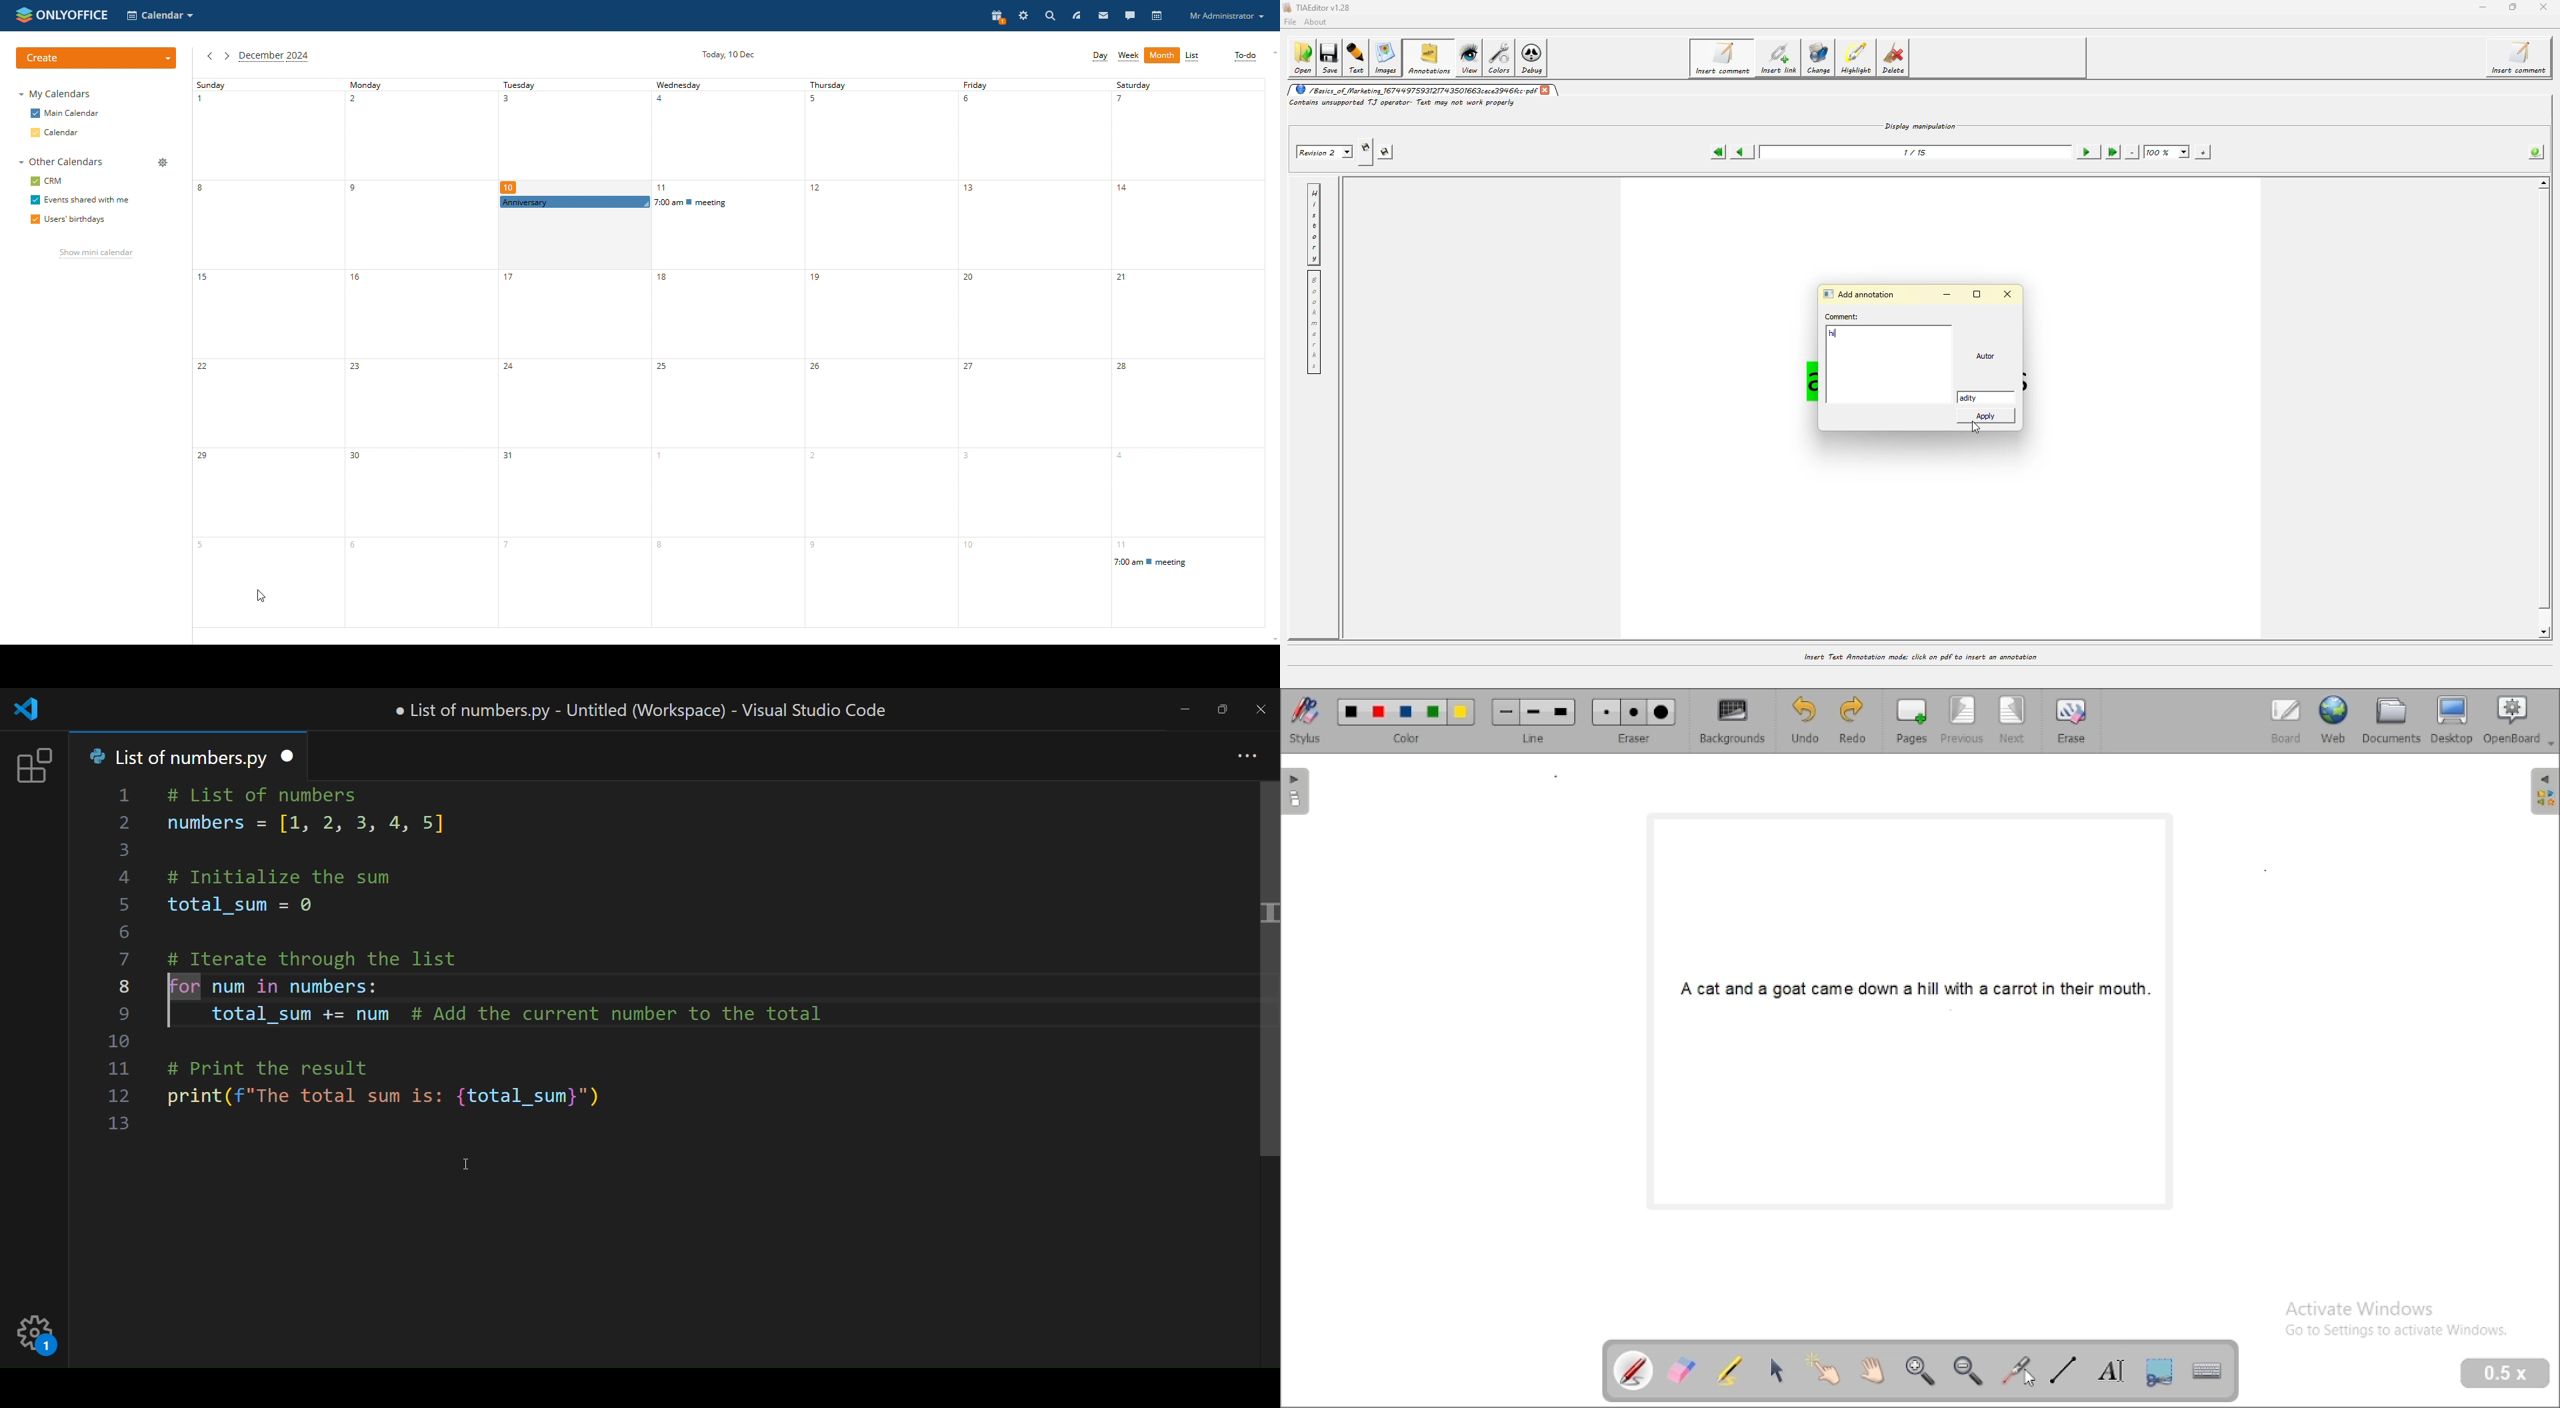 This screenshot has height=1428, width=2576. I want to click on history, so click(1314, 224).